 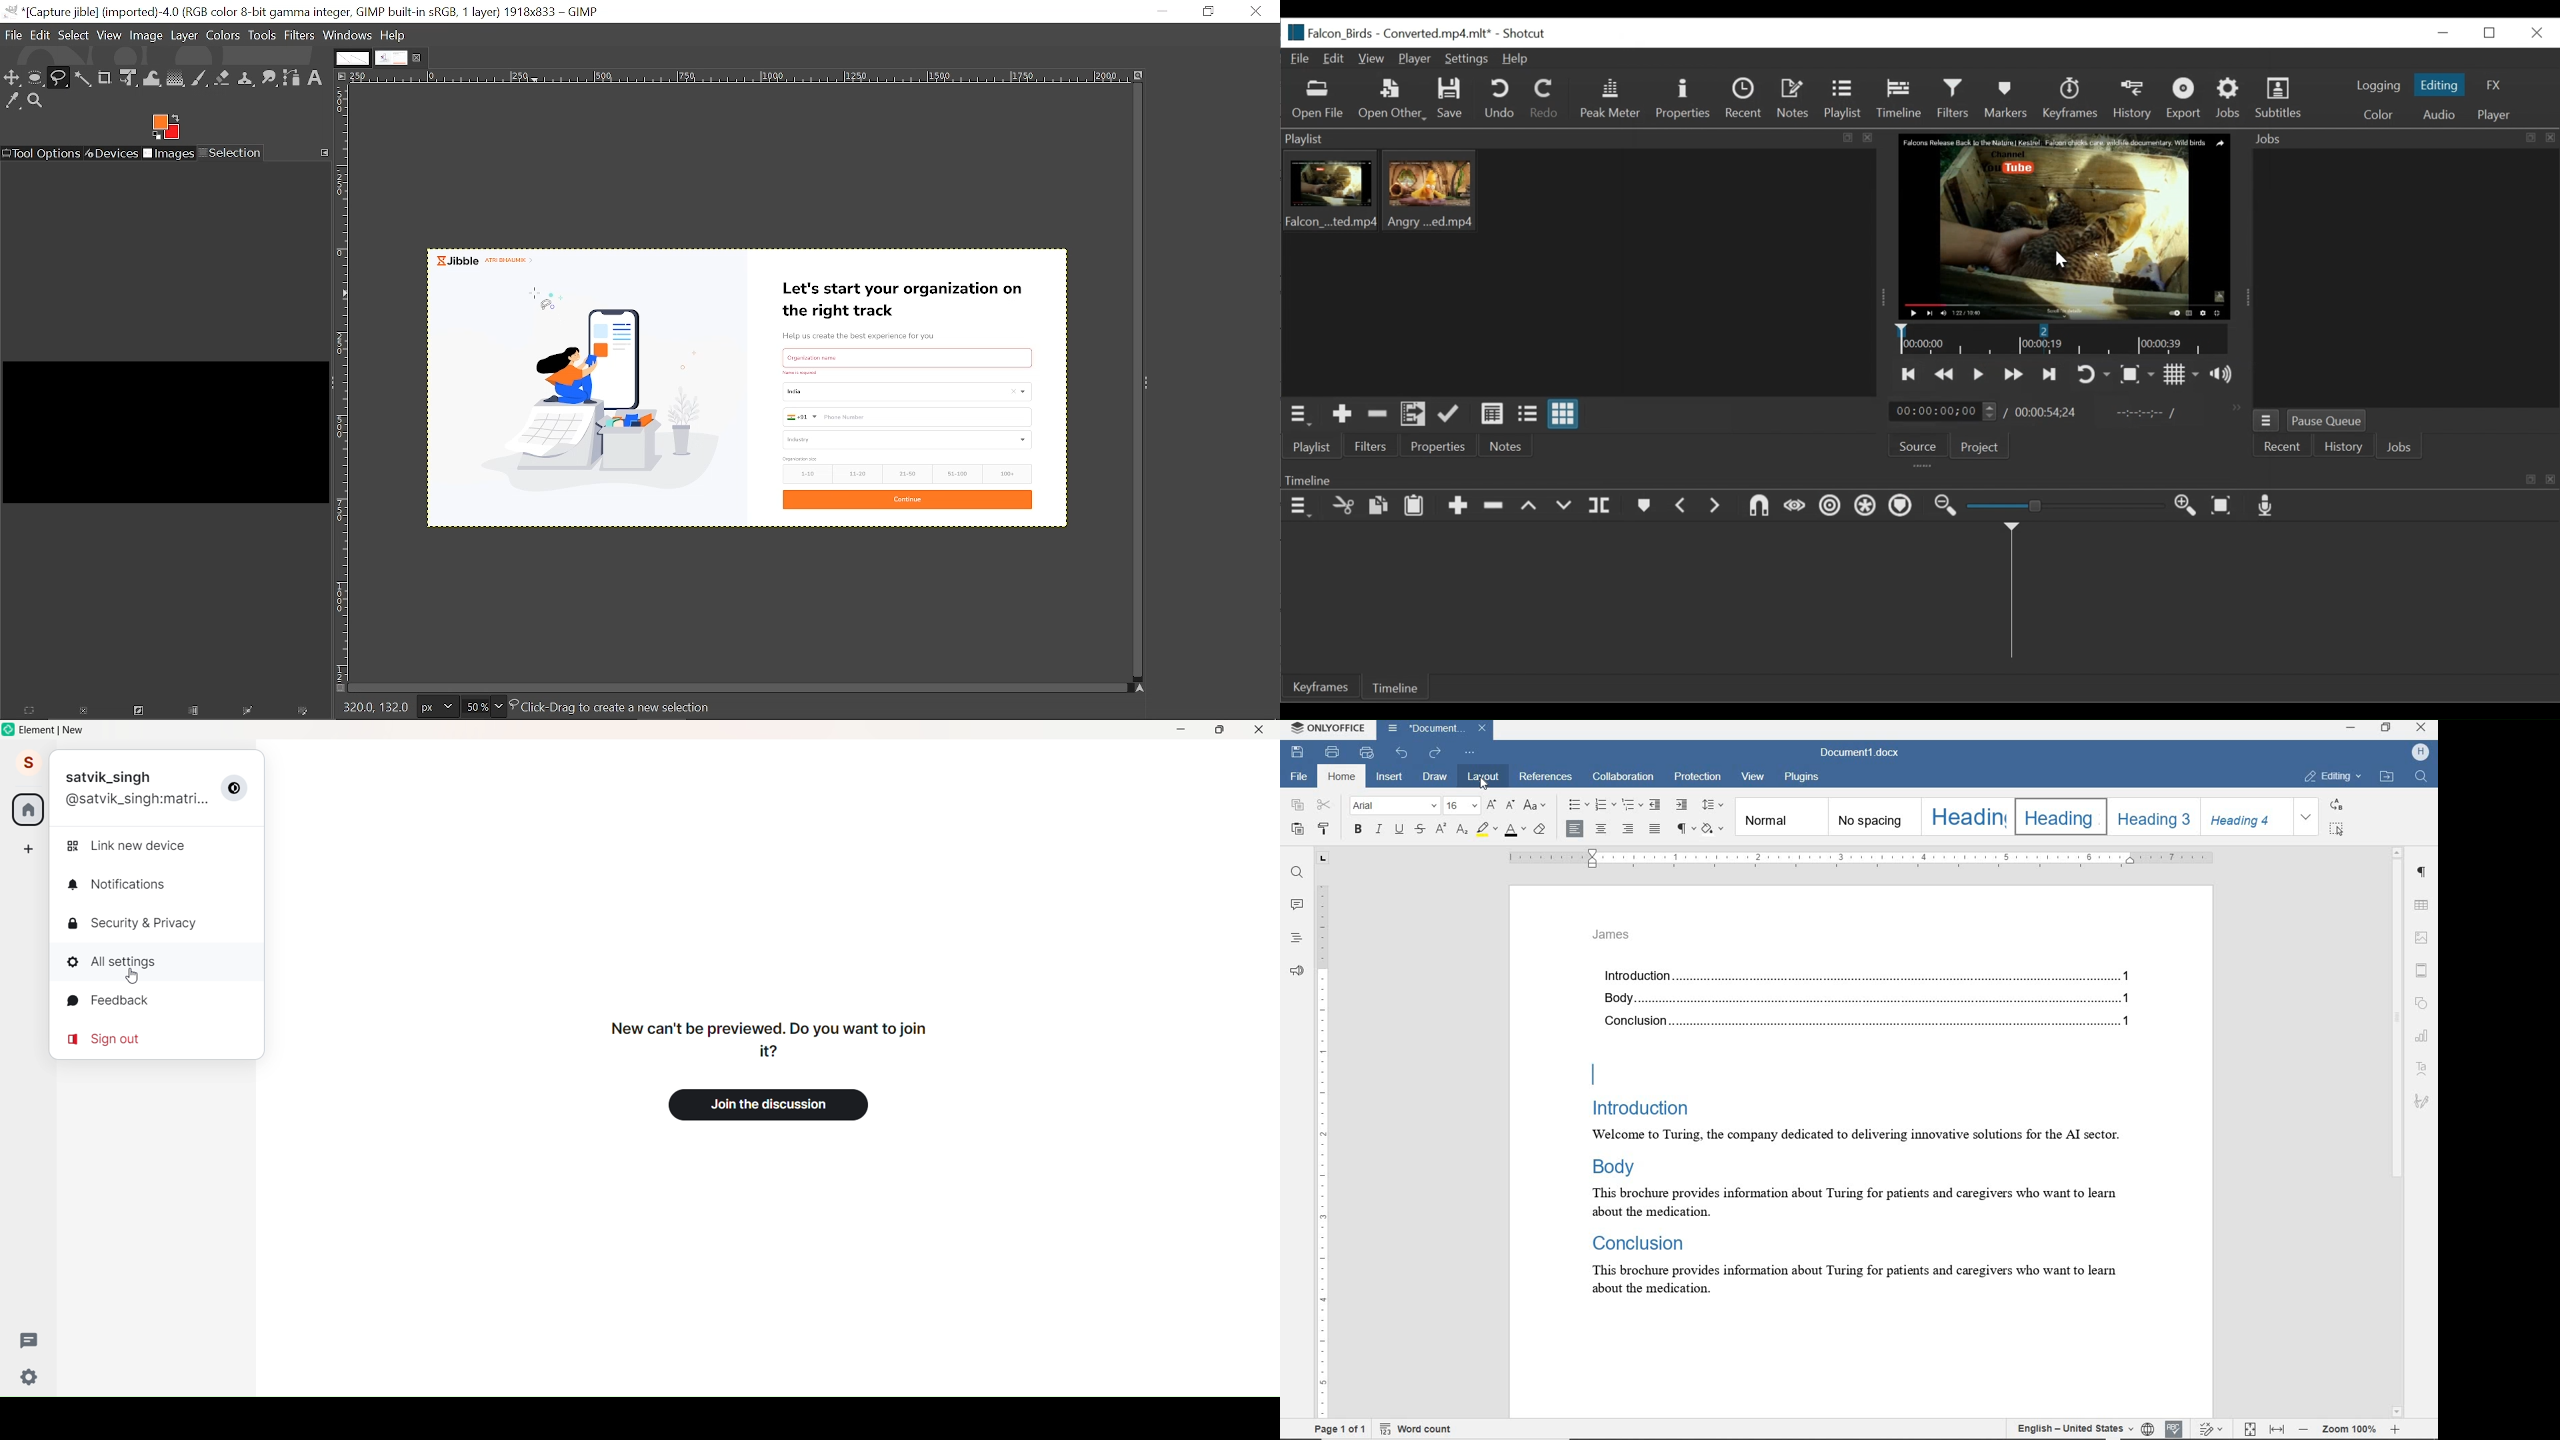 What do you see at coordinates (2350, 1428) in the screenshot?
I see `zoom out or zoom in` at bounding box center [2350, 1428].